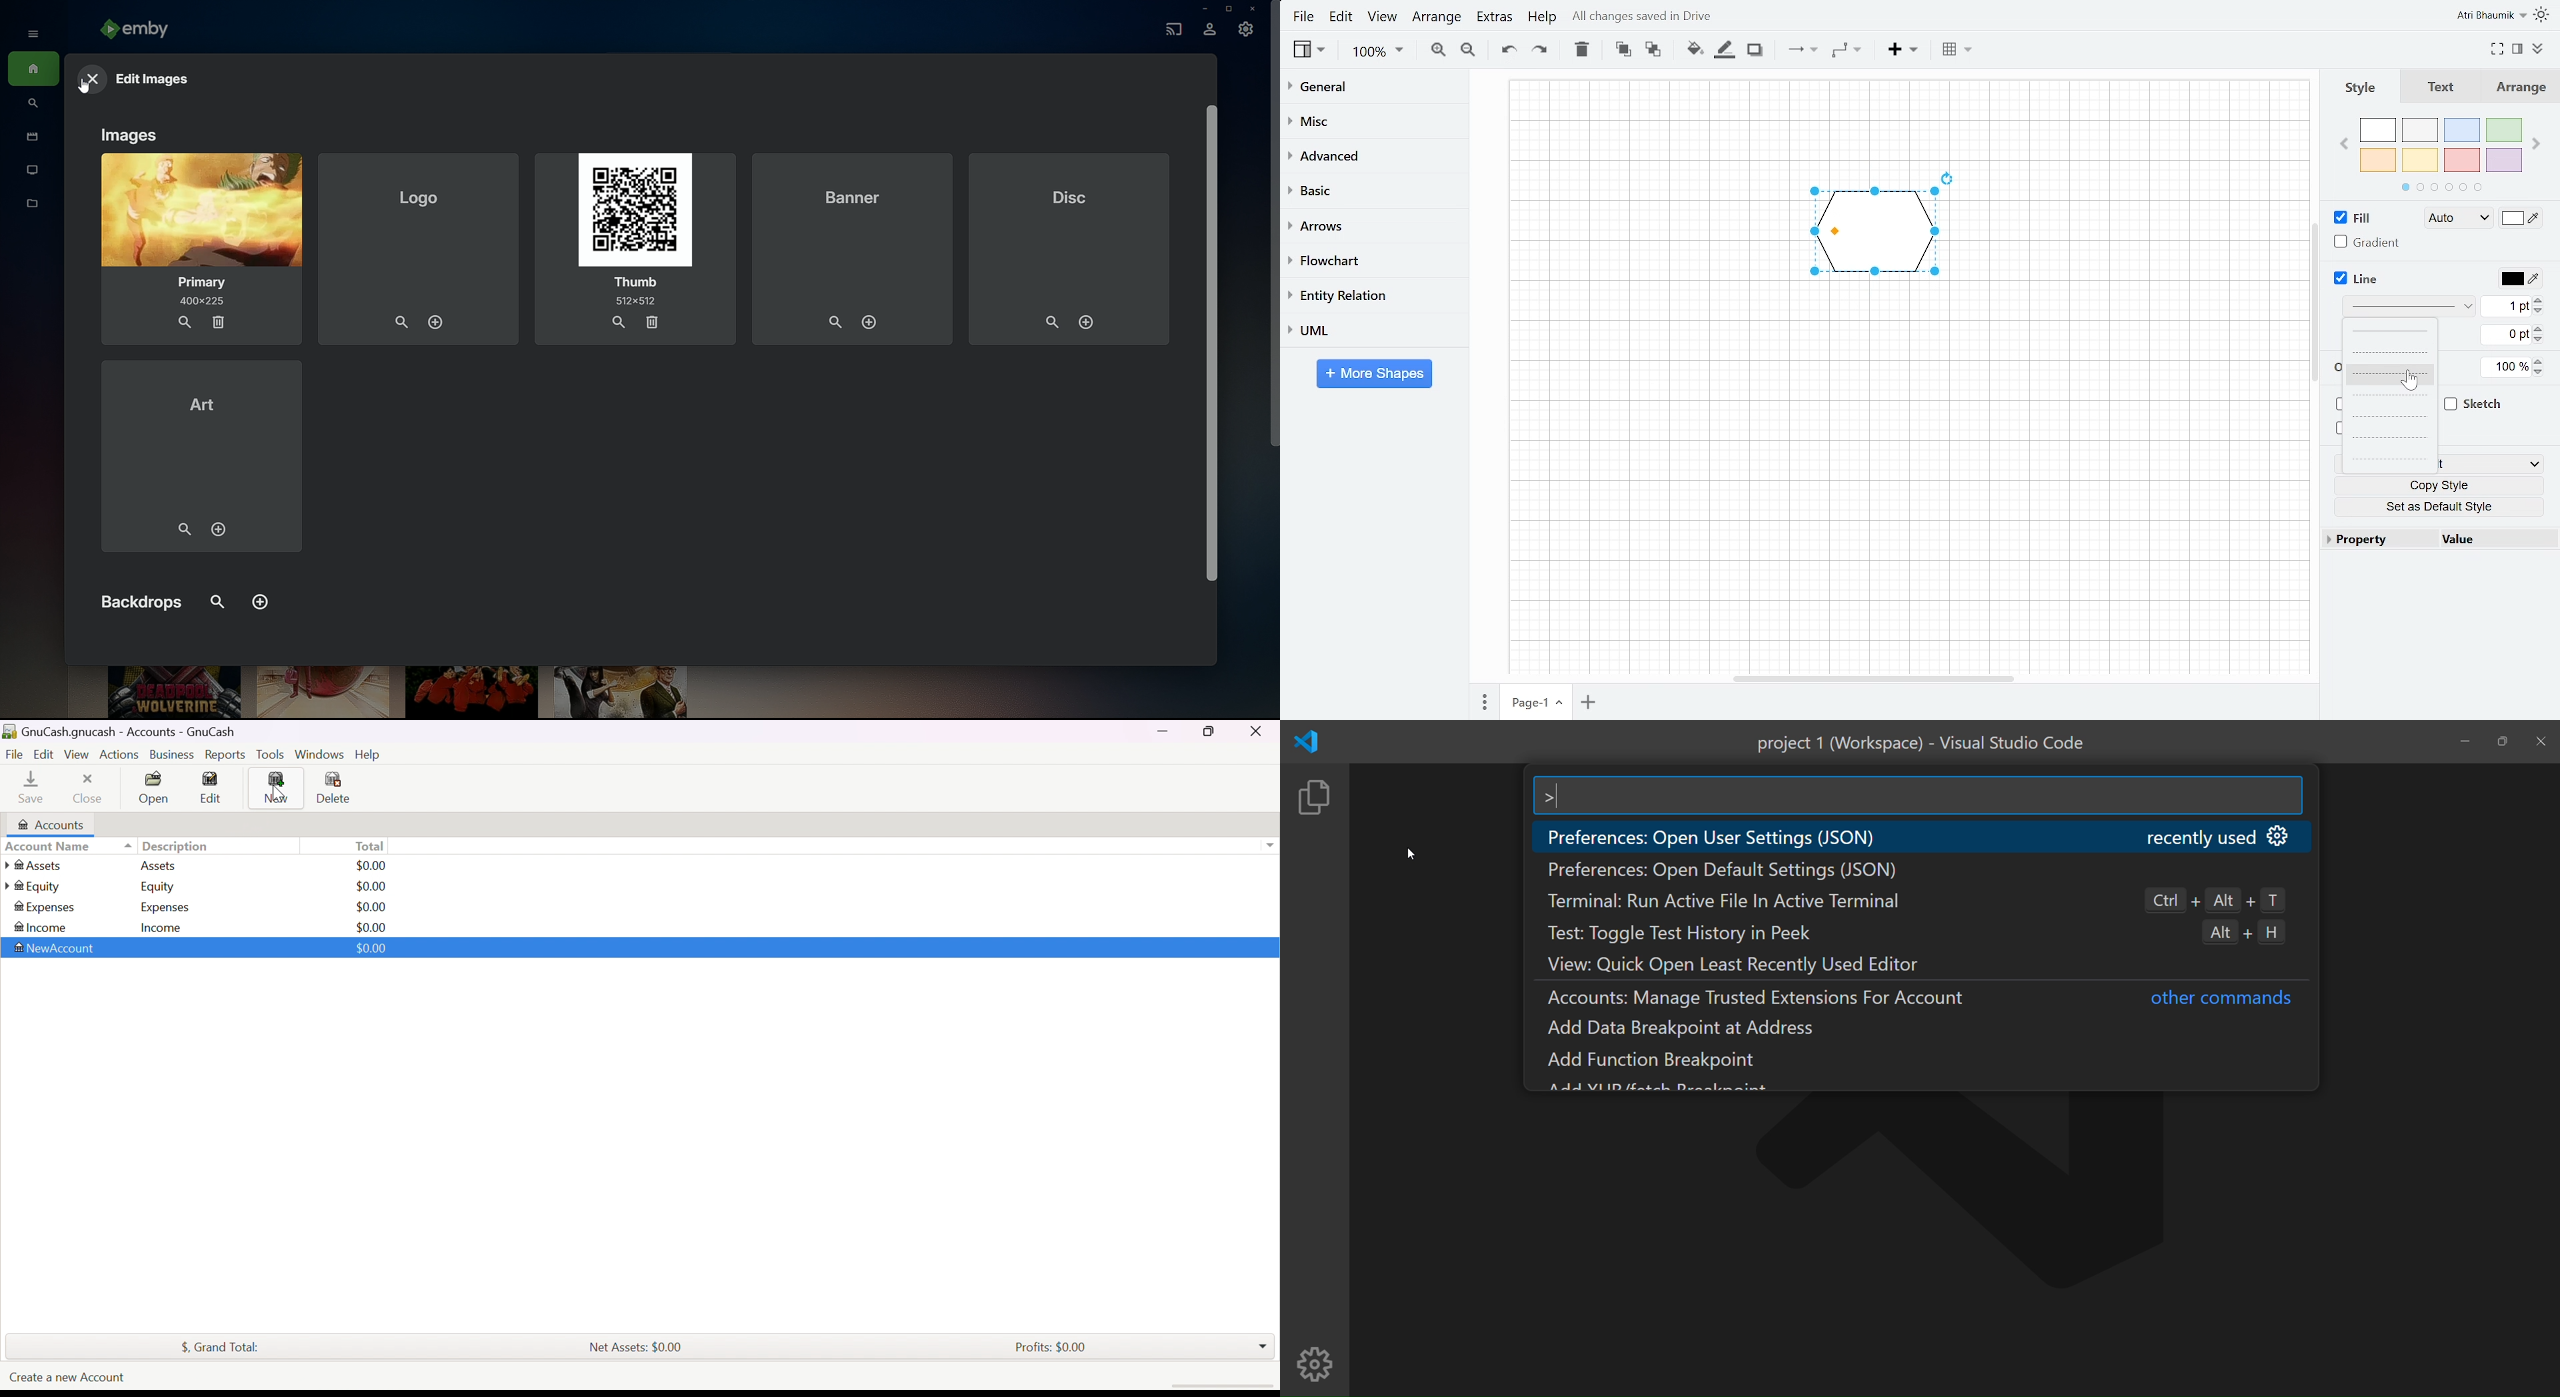 This screenshot has width=2576, height=1400. Describe the element at coordinates (2342, 145) in the screenshot. I see `Previous` at that location.